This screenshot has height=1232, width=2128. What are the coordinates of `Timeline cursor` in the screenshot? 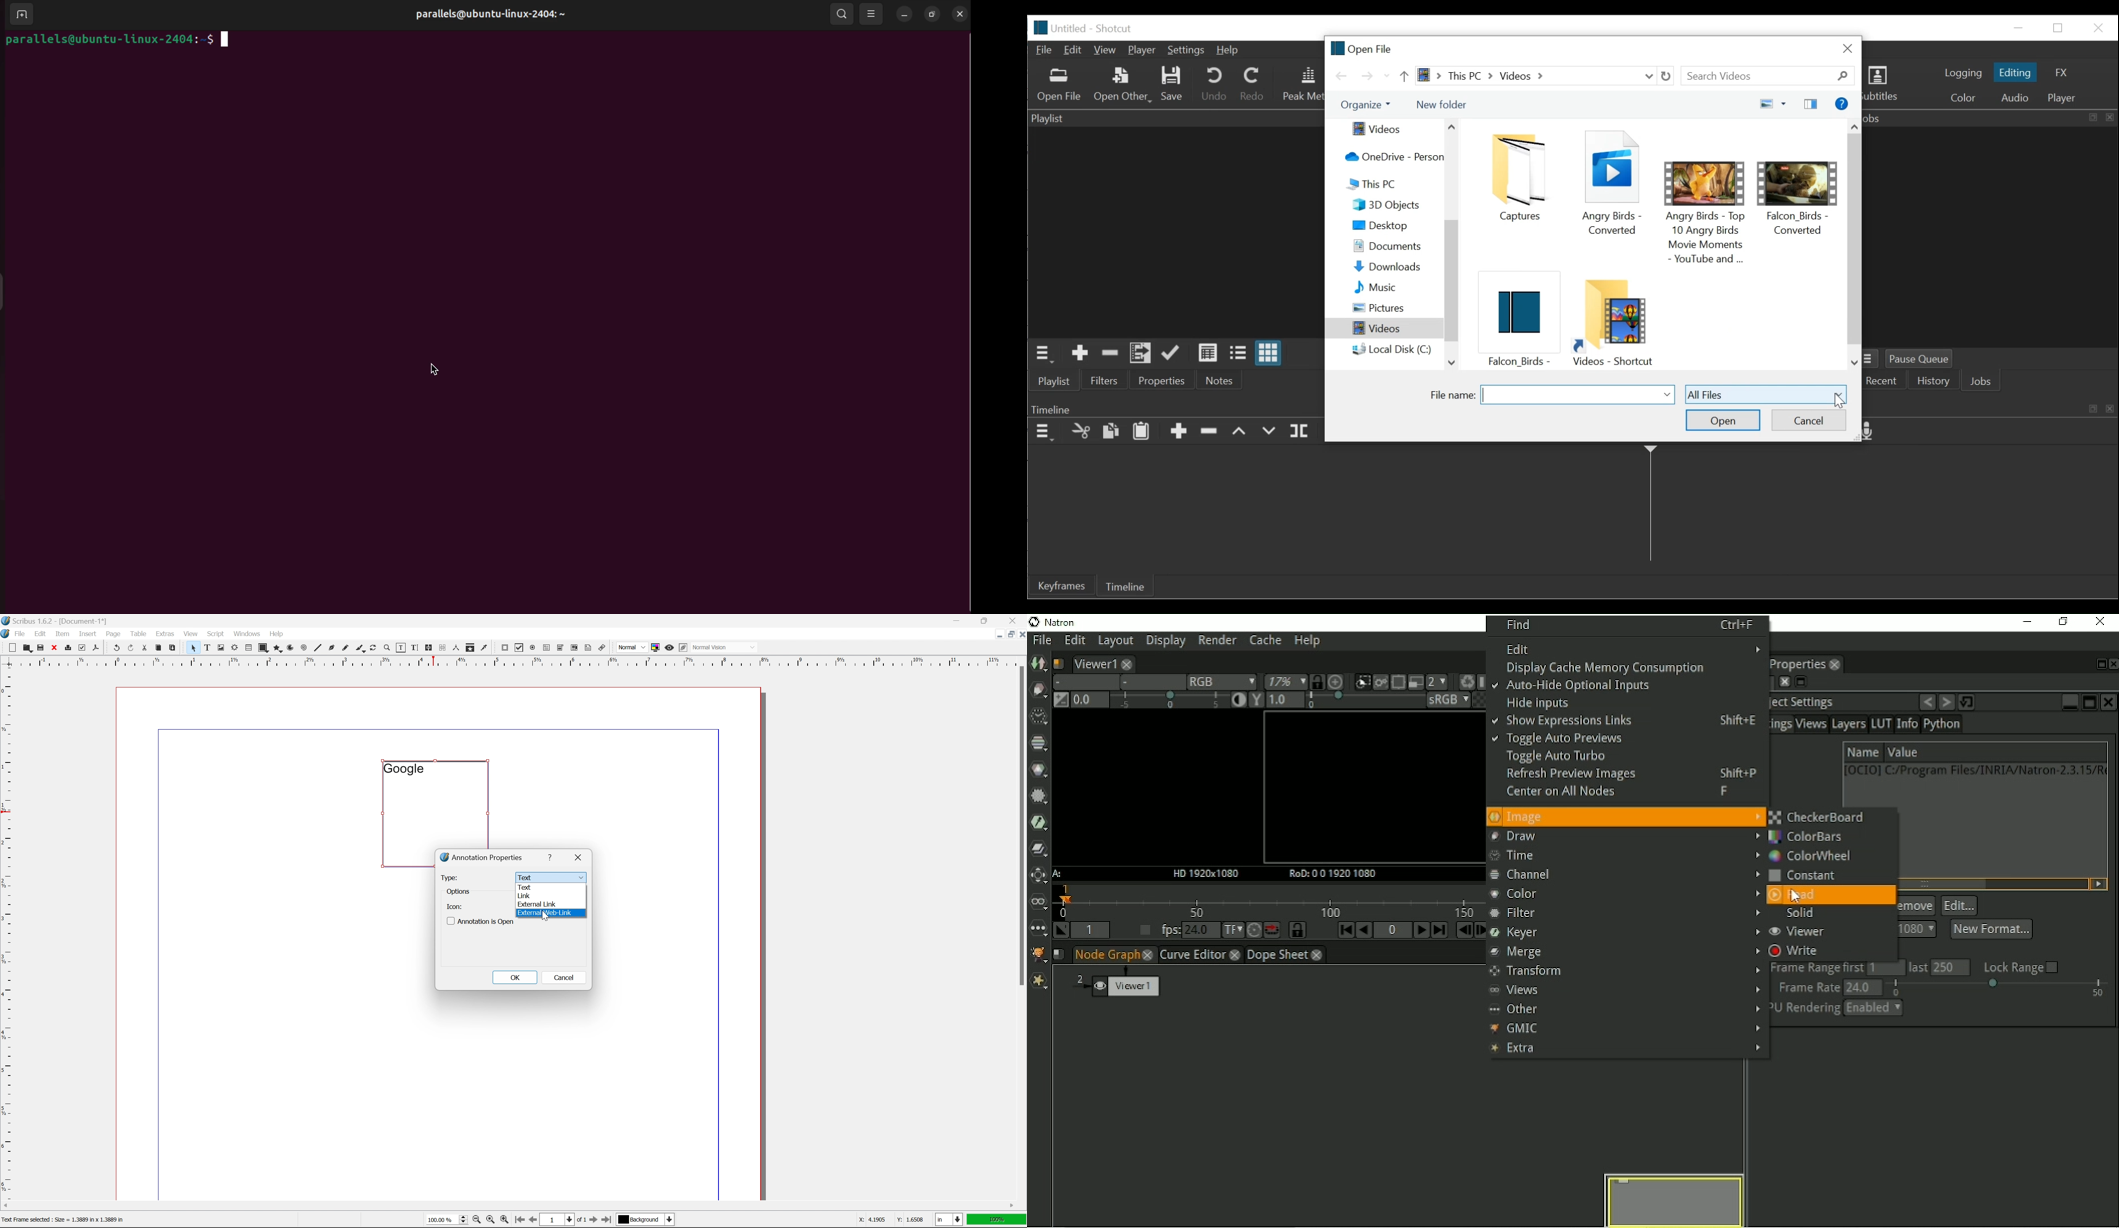 It's located at (1650, 507).